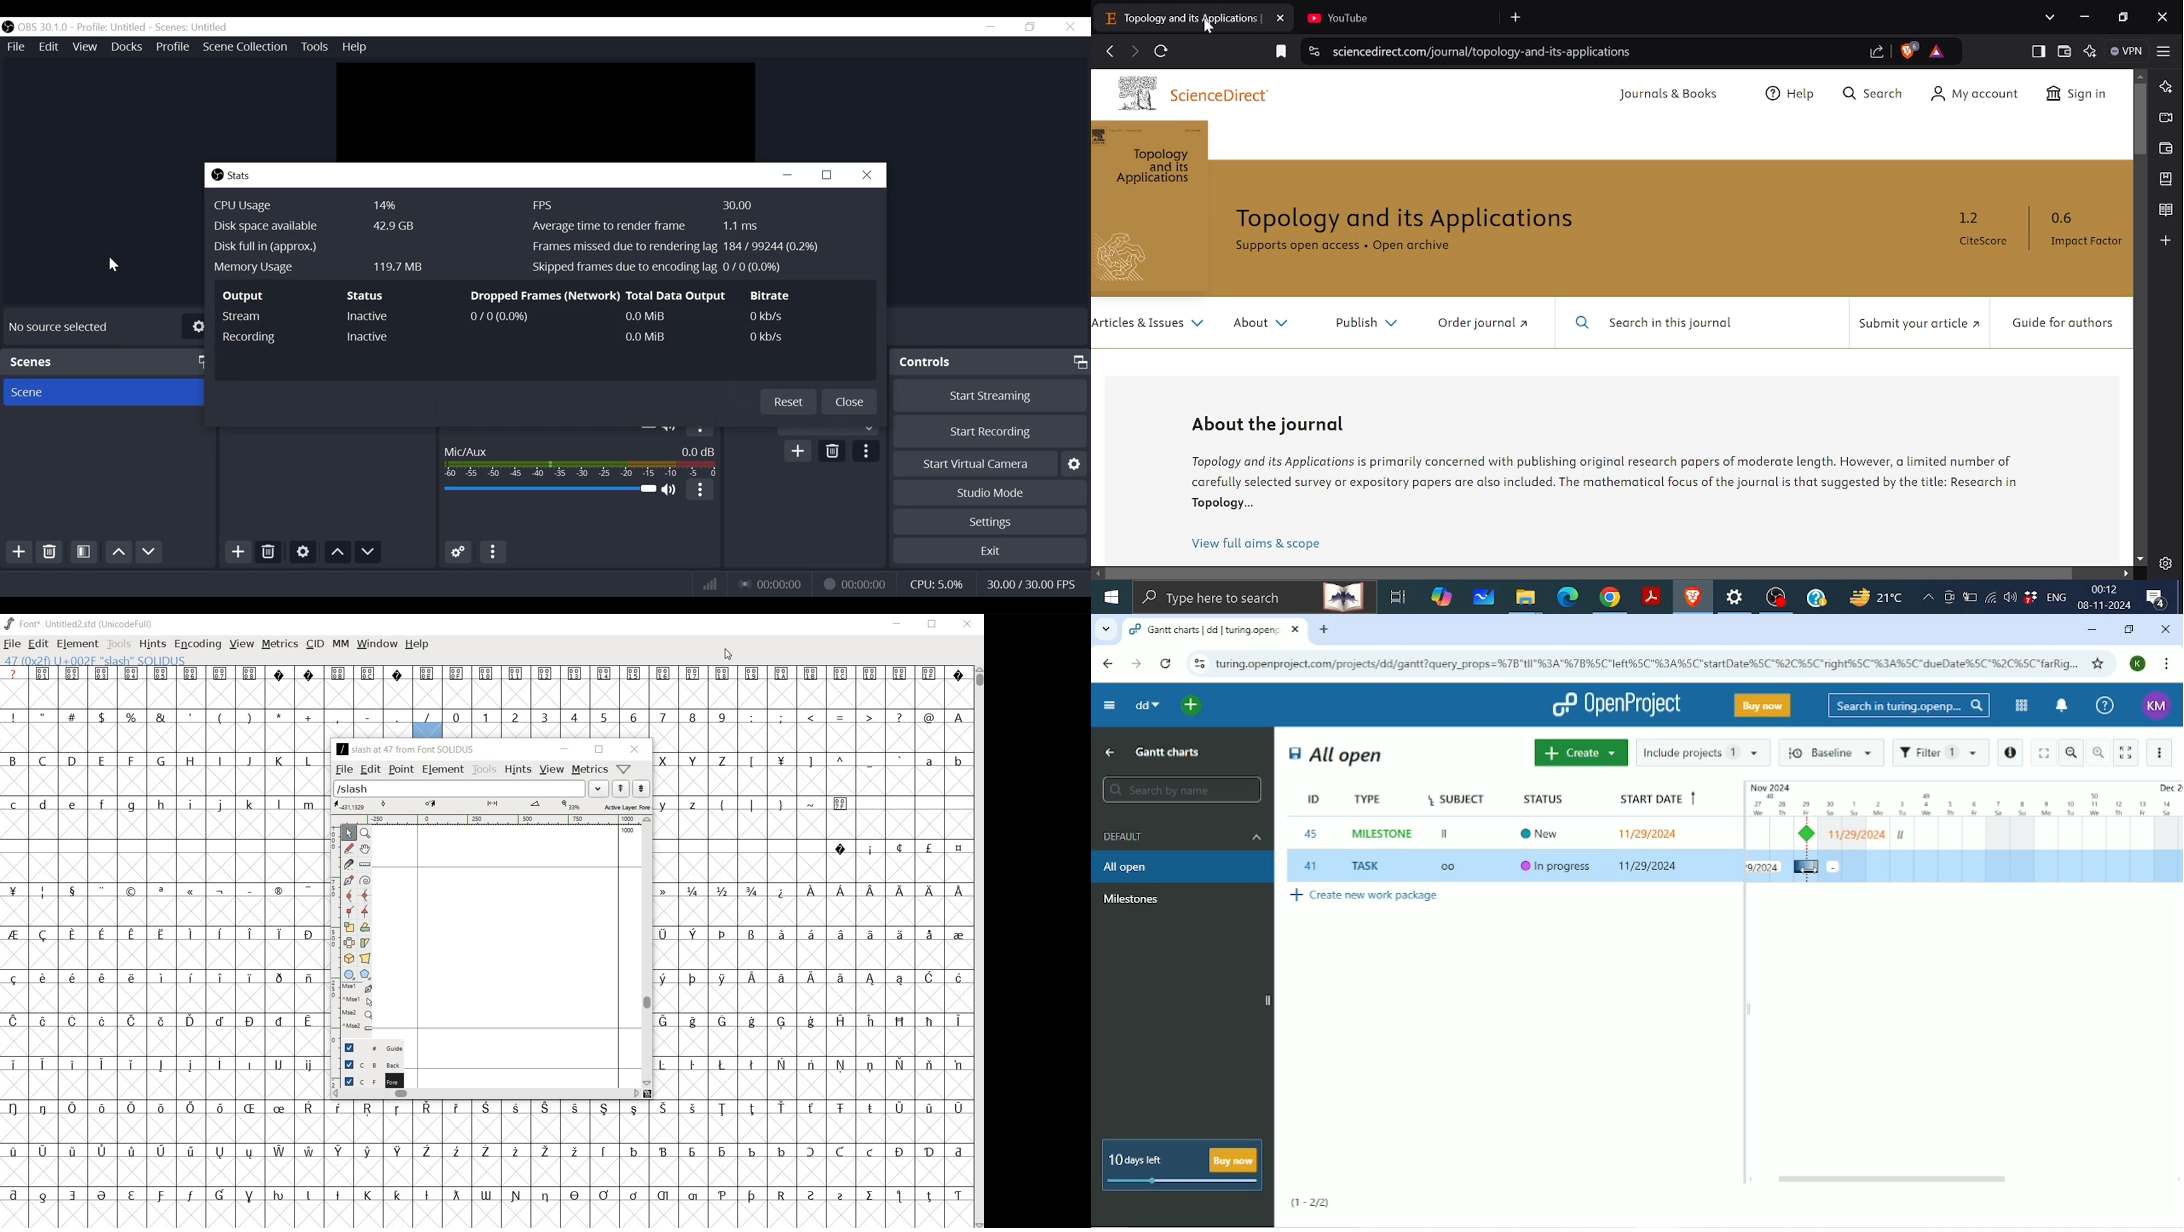 The height and width of the screenshot is (1232, 2184). Describe the element at coordinates (364, 849) in the screenshot. I see `scroll by hand` at that location.